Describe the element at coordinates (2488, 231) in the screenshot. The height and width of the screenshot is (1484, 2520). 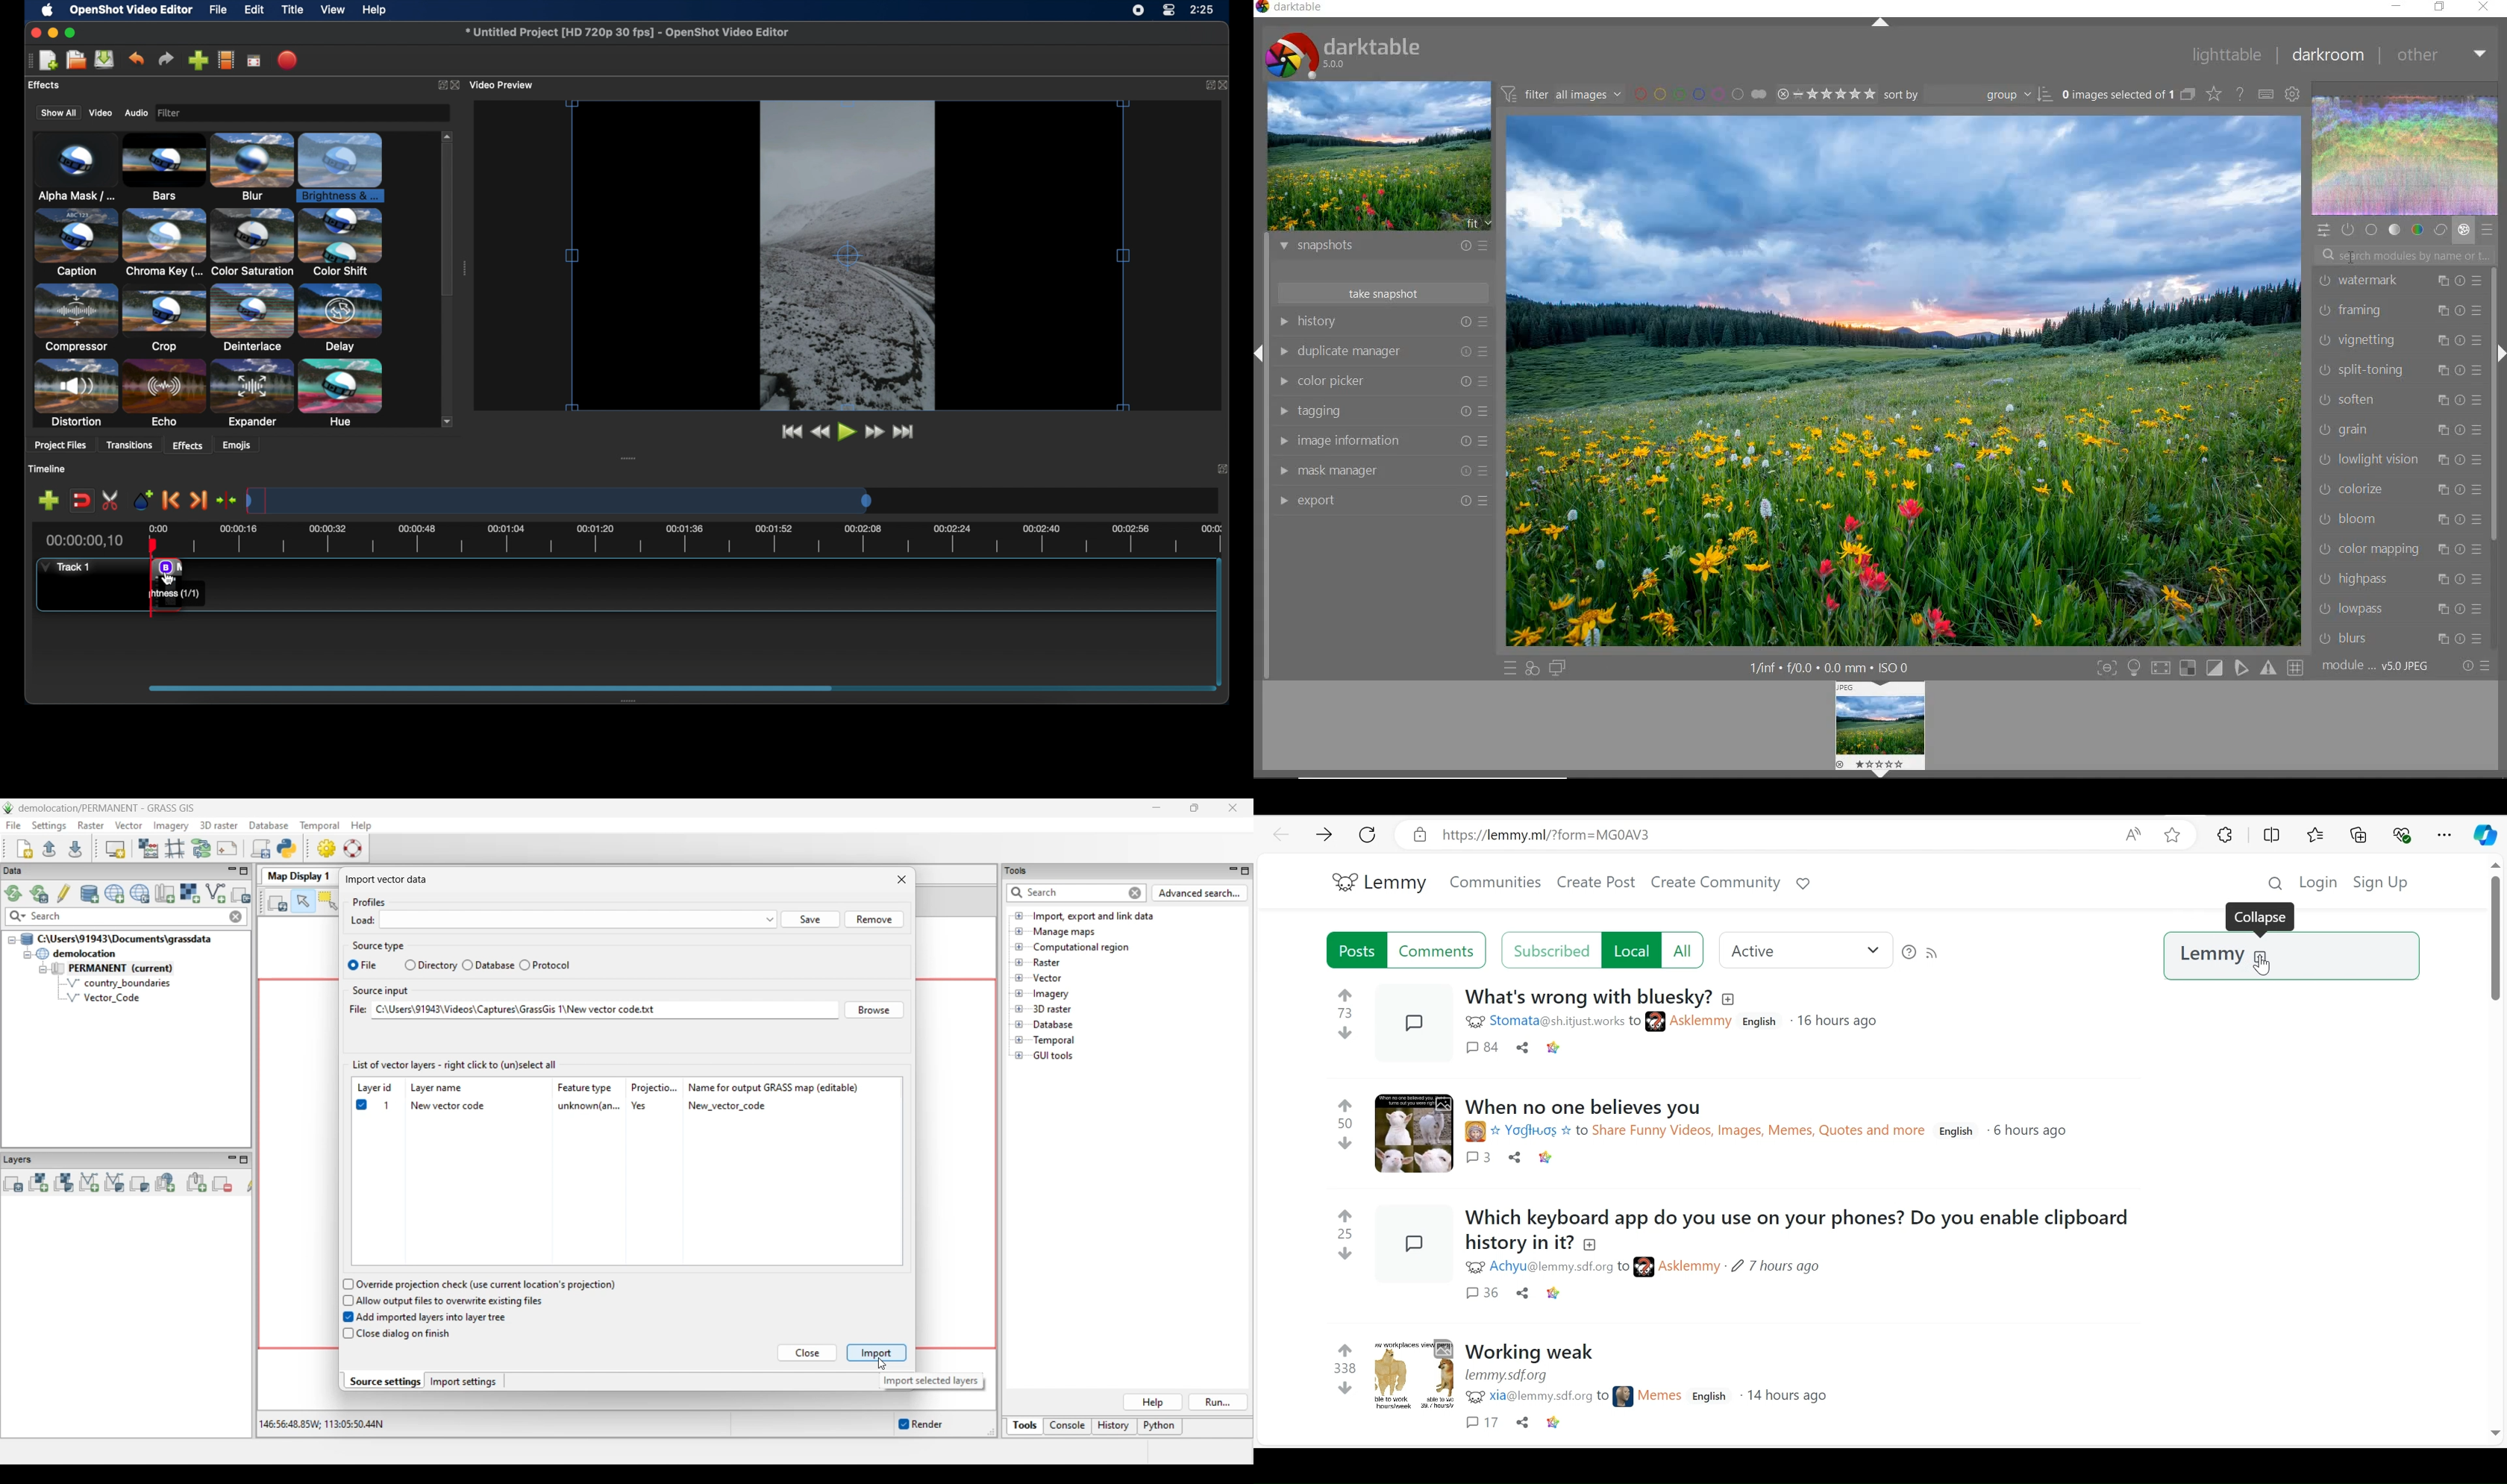
I see `presets` at that location.